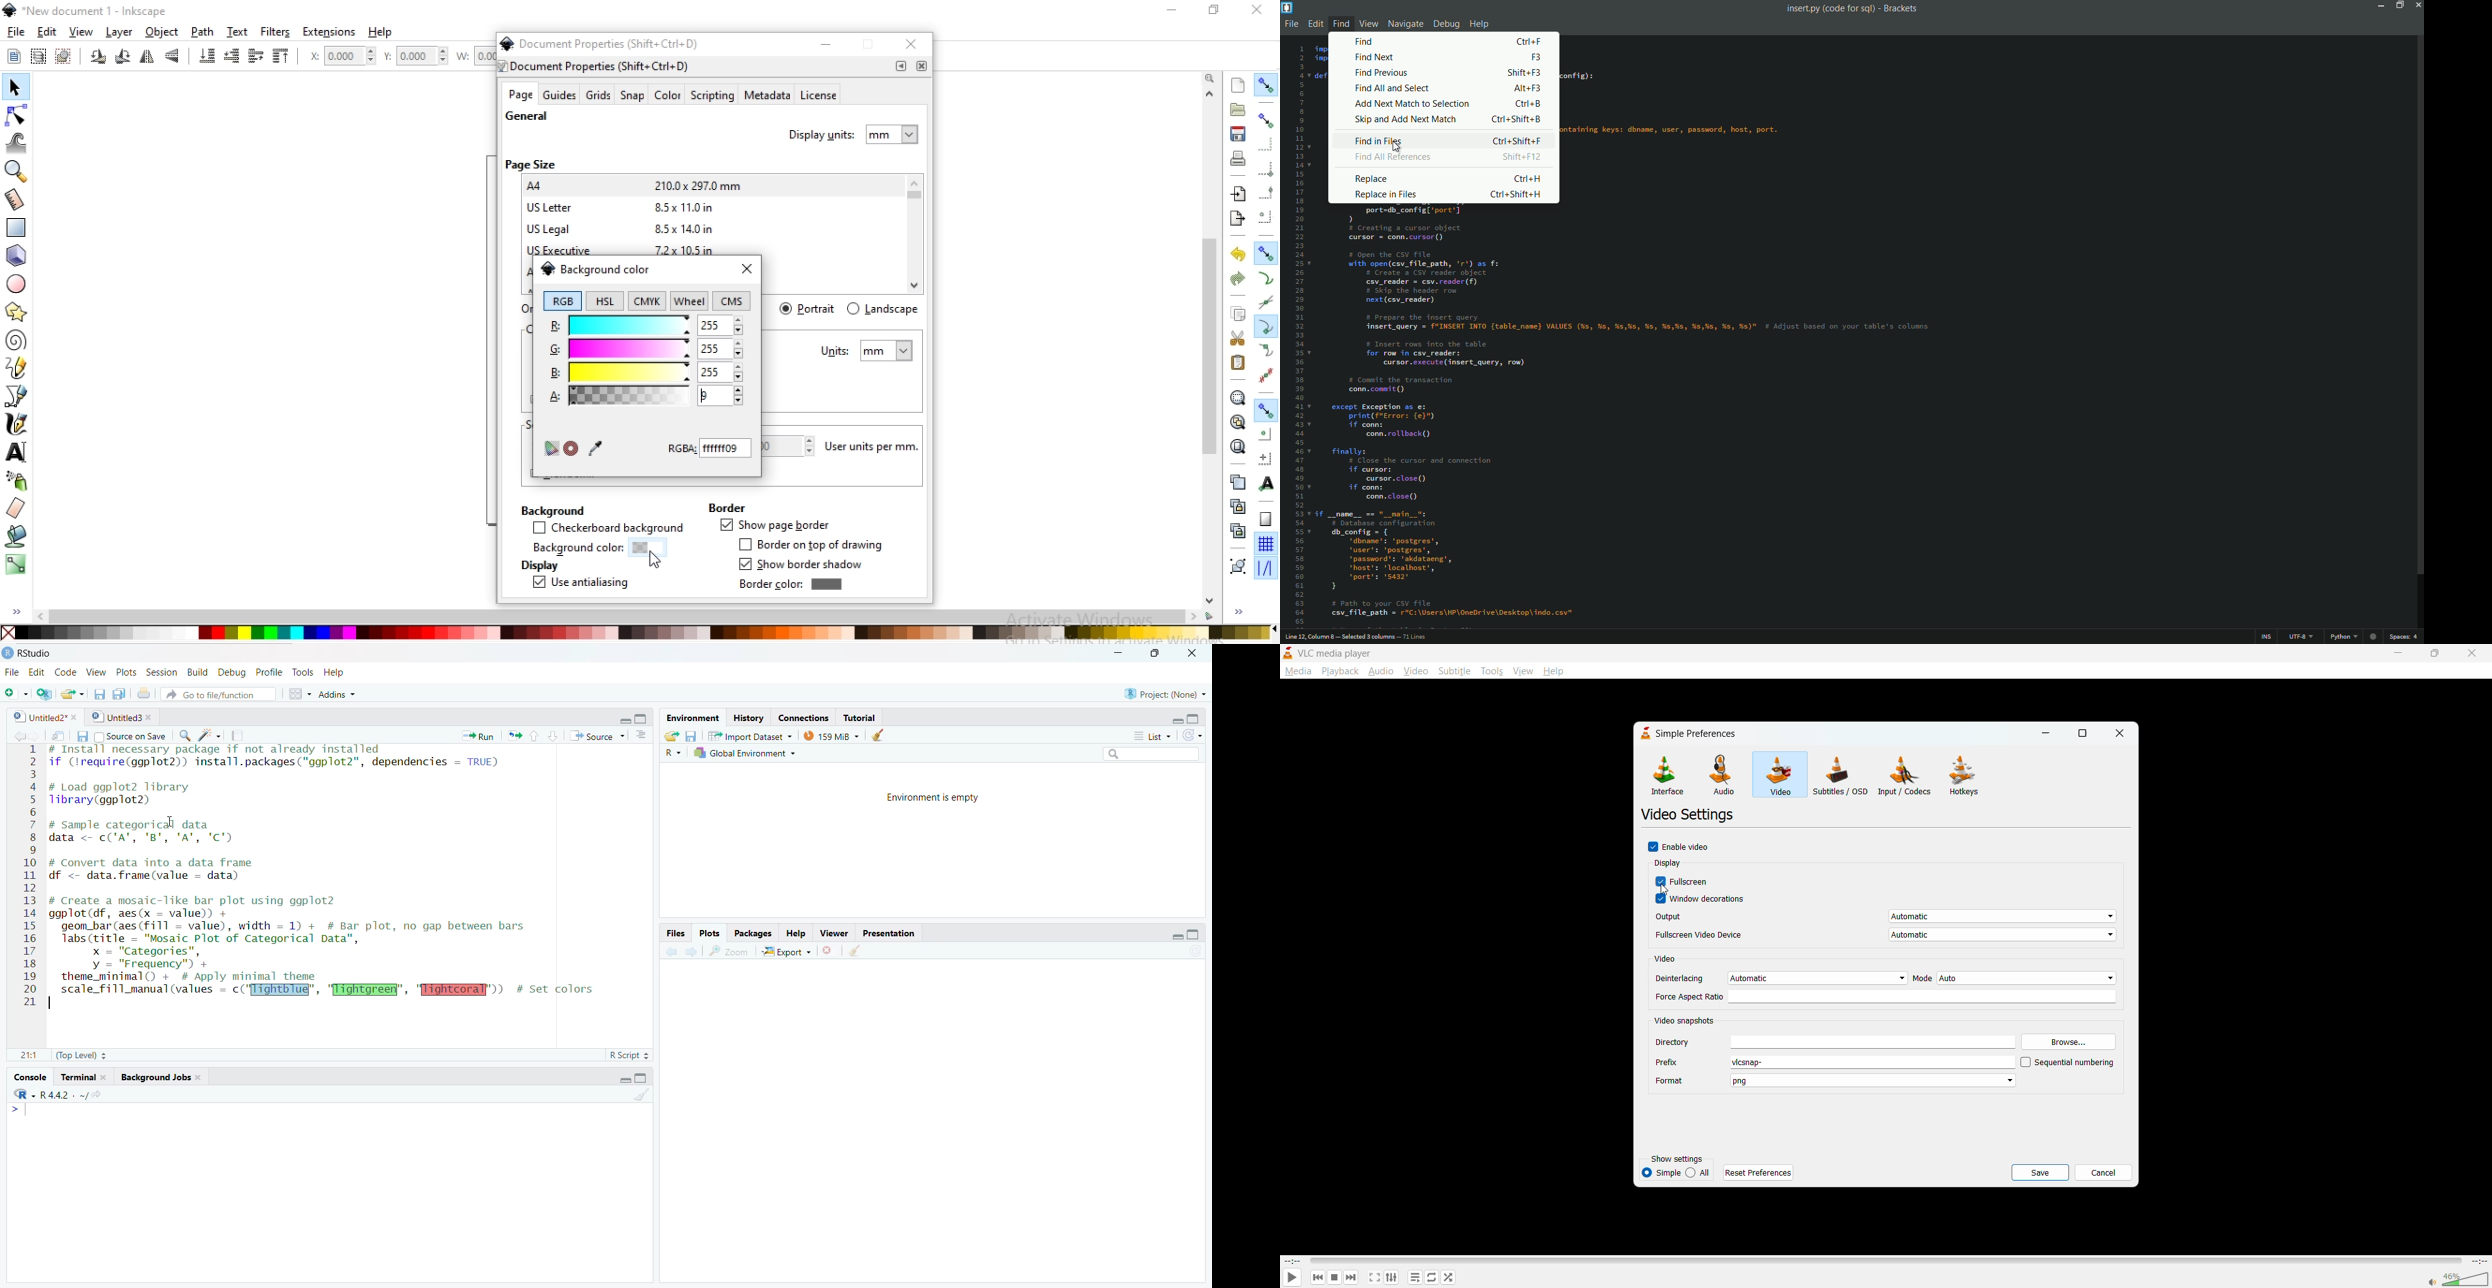  Describe the element at coordinates (45, 718) in the screenshot. I see `Untitled2` at that location.